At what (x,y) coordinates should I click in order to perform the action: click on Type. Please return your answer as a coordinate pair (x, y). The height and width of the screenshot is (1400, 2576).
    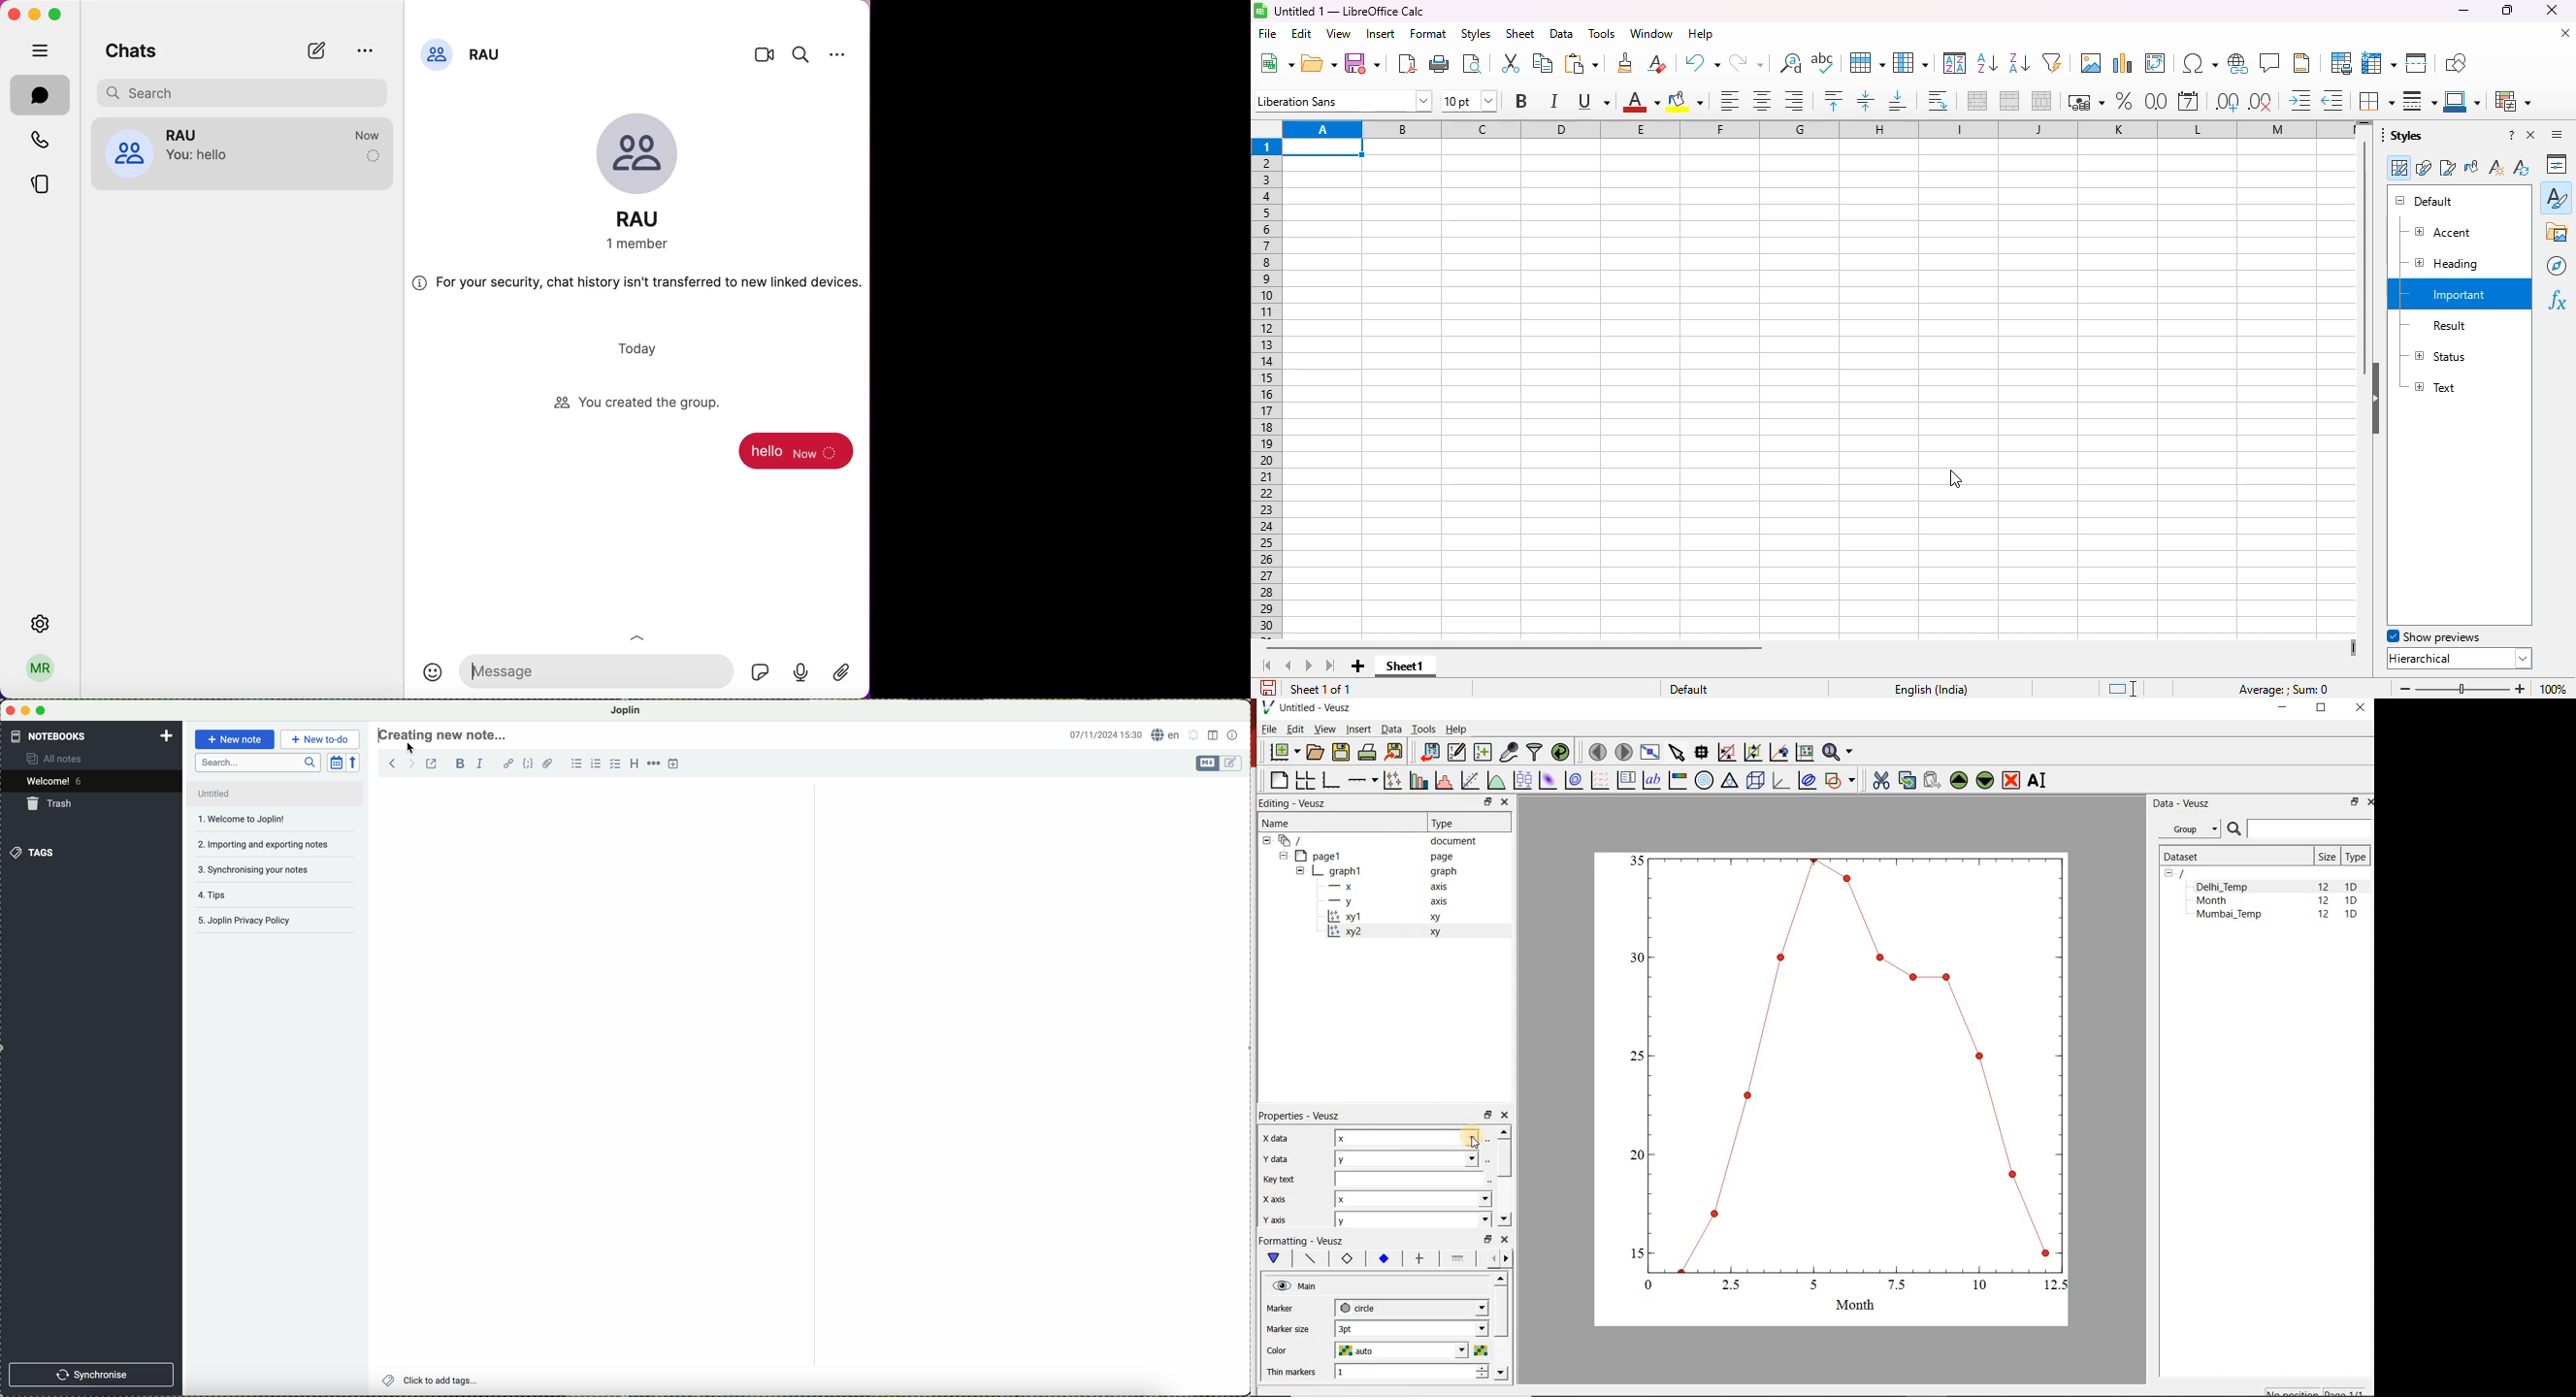
    Looking at the image, I should click on (1448, 823).